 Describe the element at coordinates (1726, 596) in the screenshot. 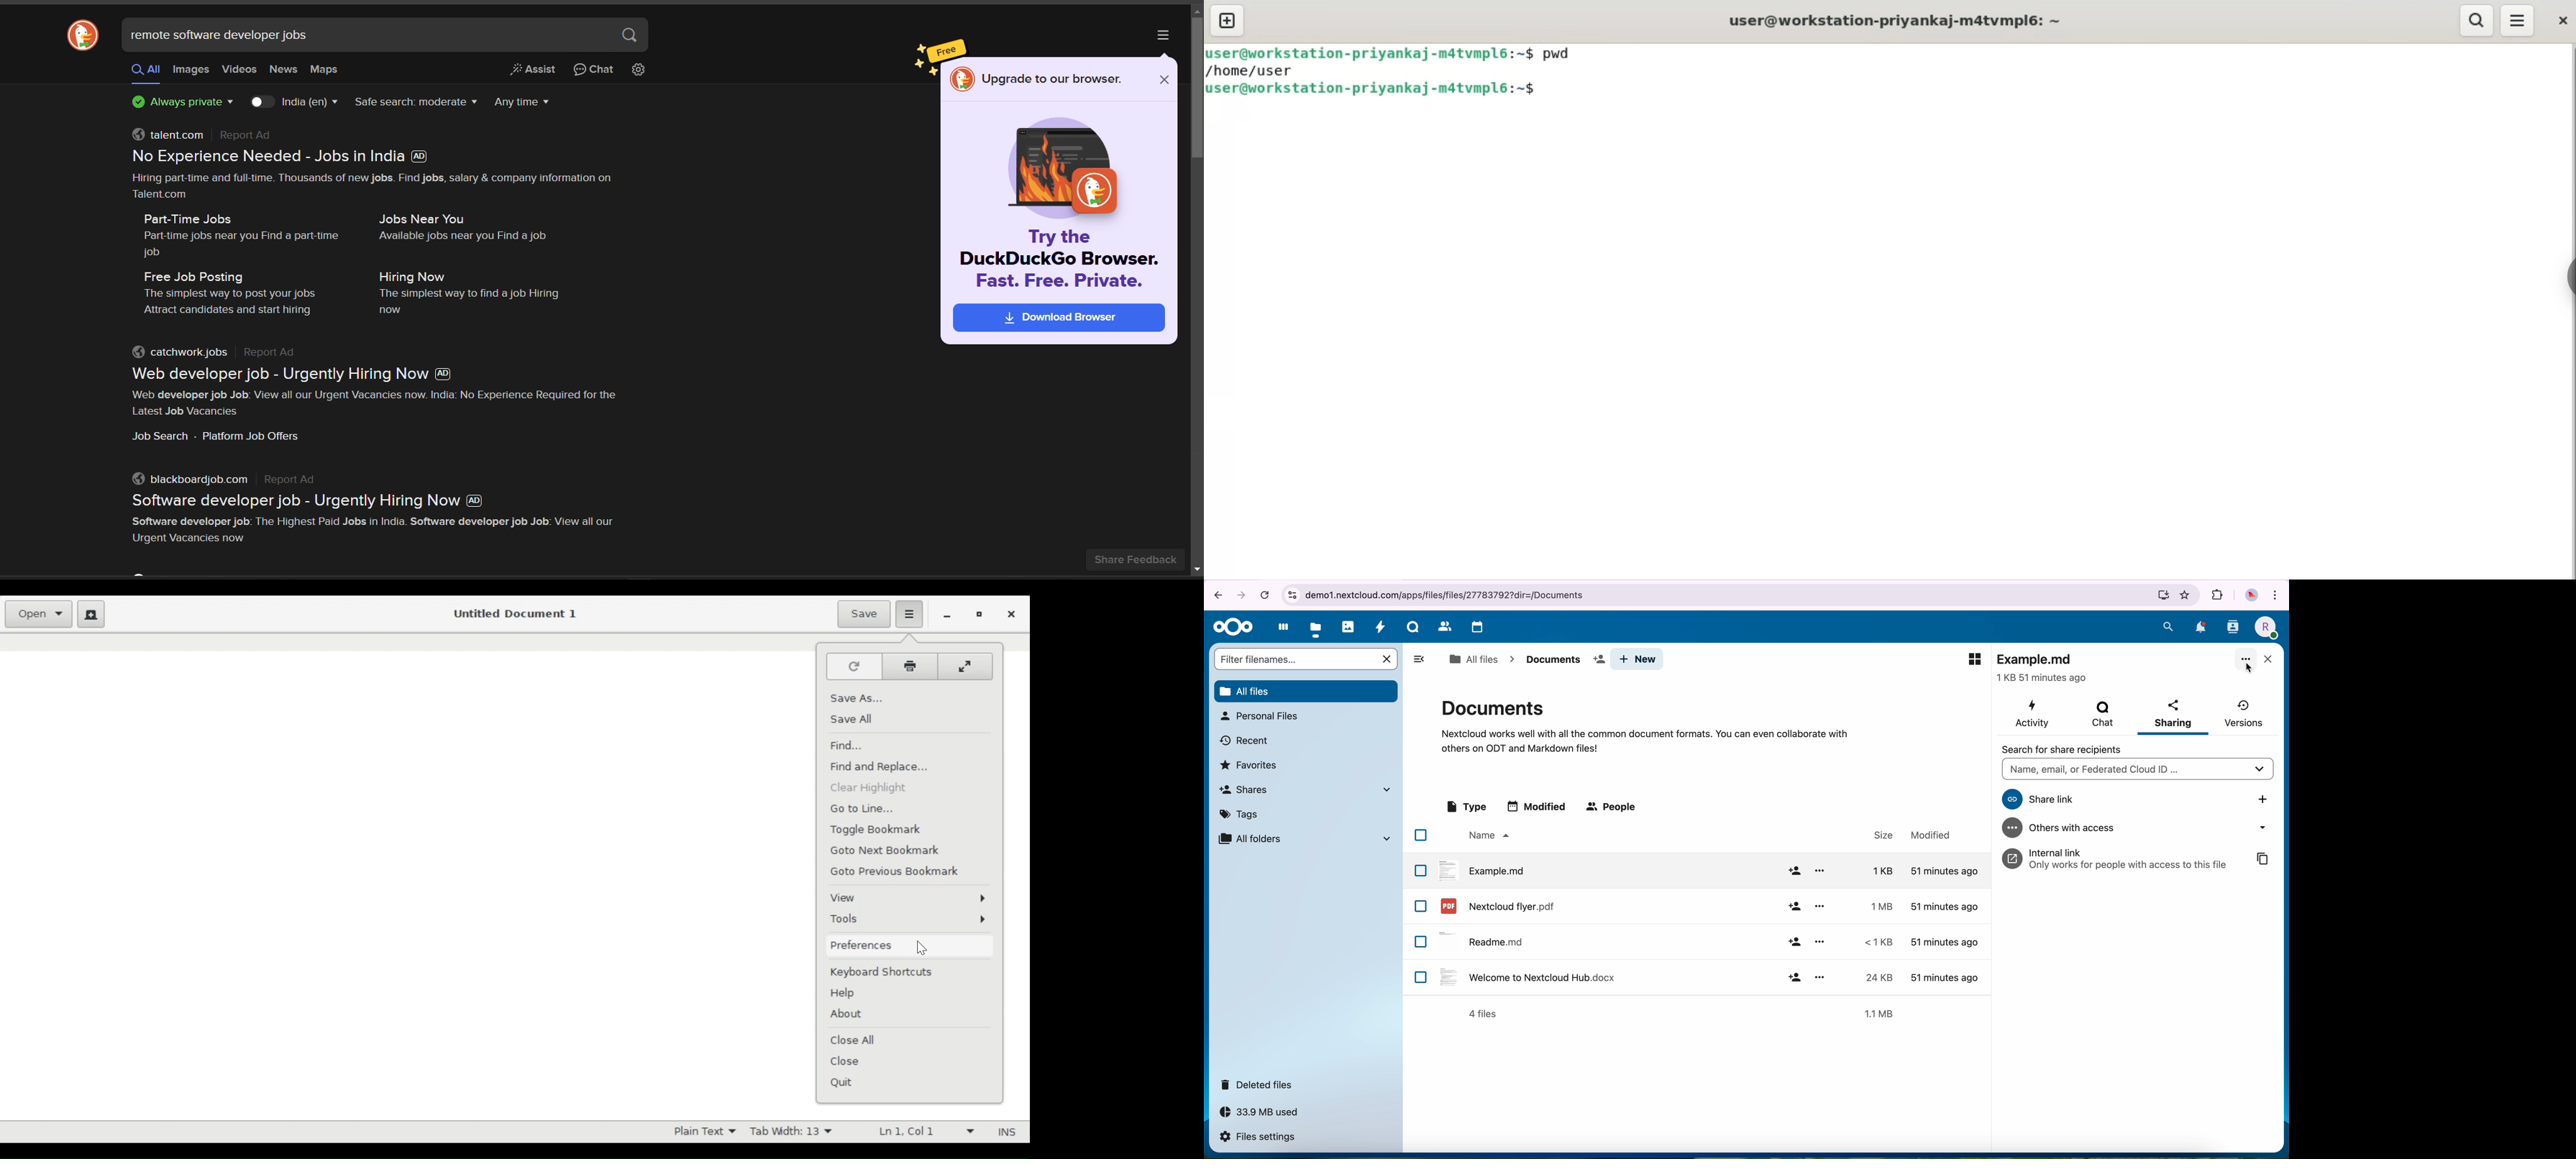

I see `url` at that location.